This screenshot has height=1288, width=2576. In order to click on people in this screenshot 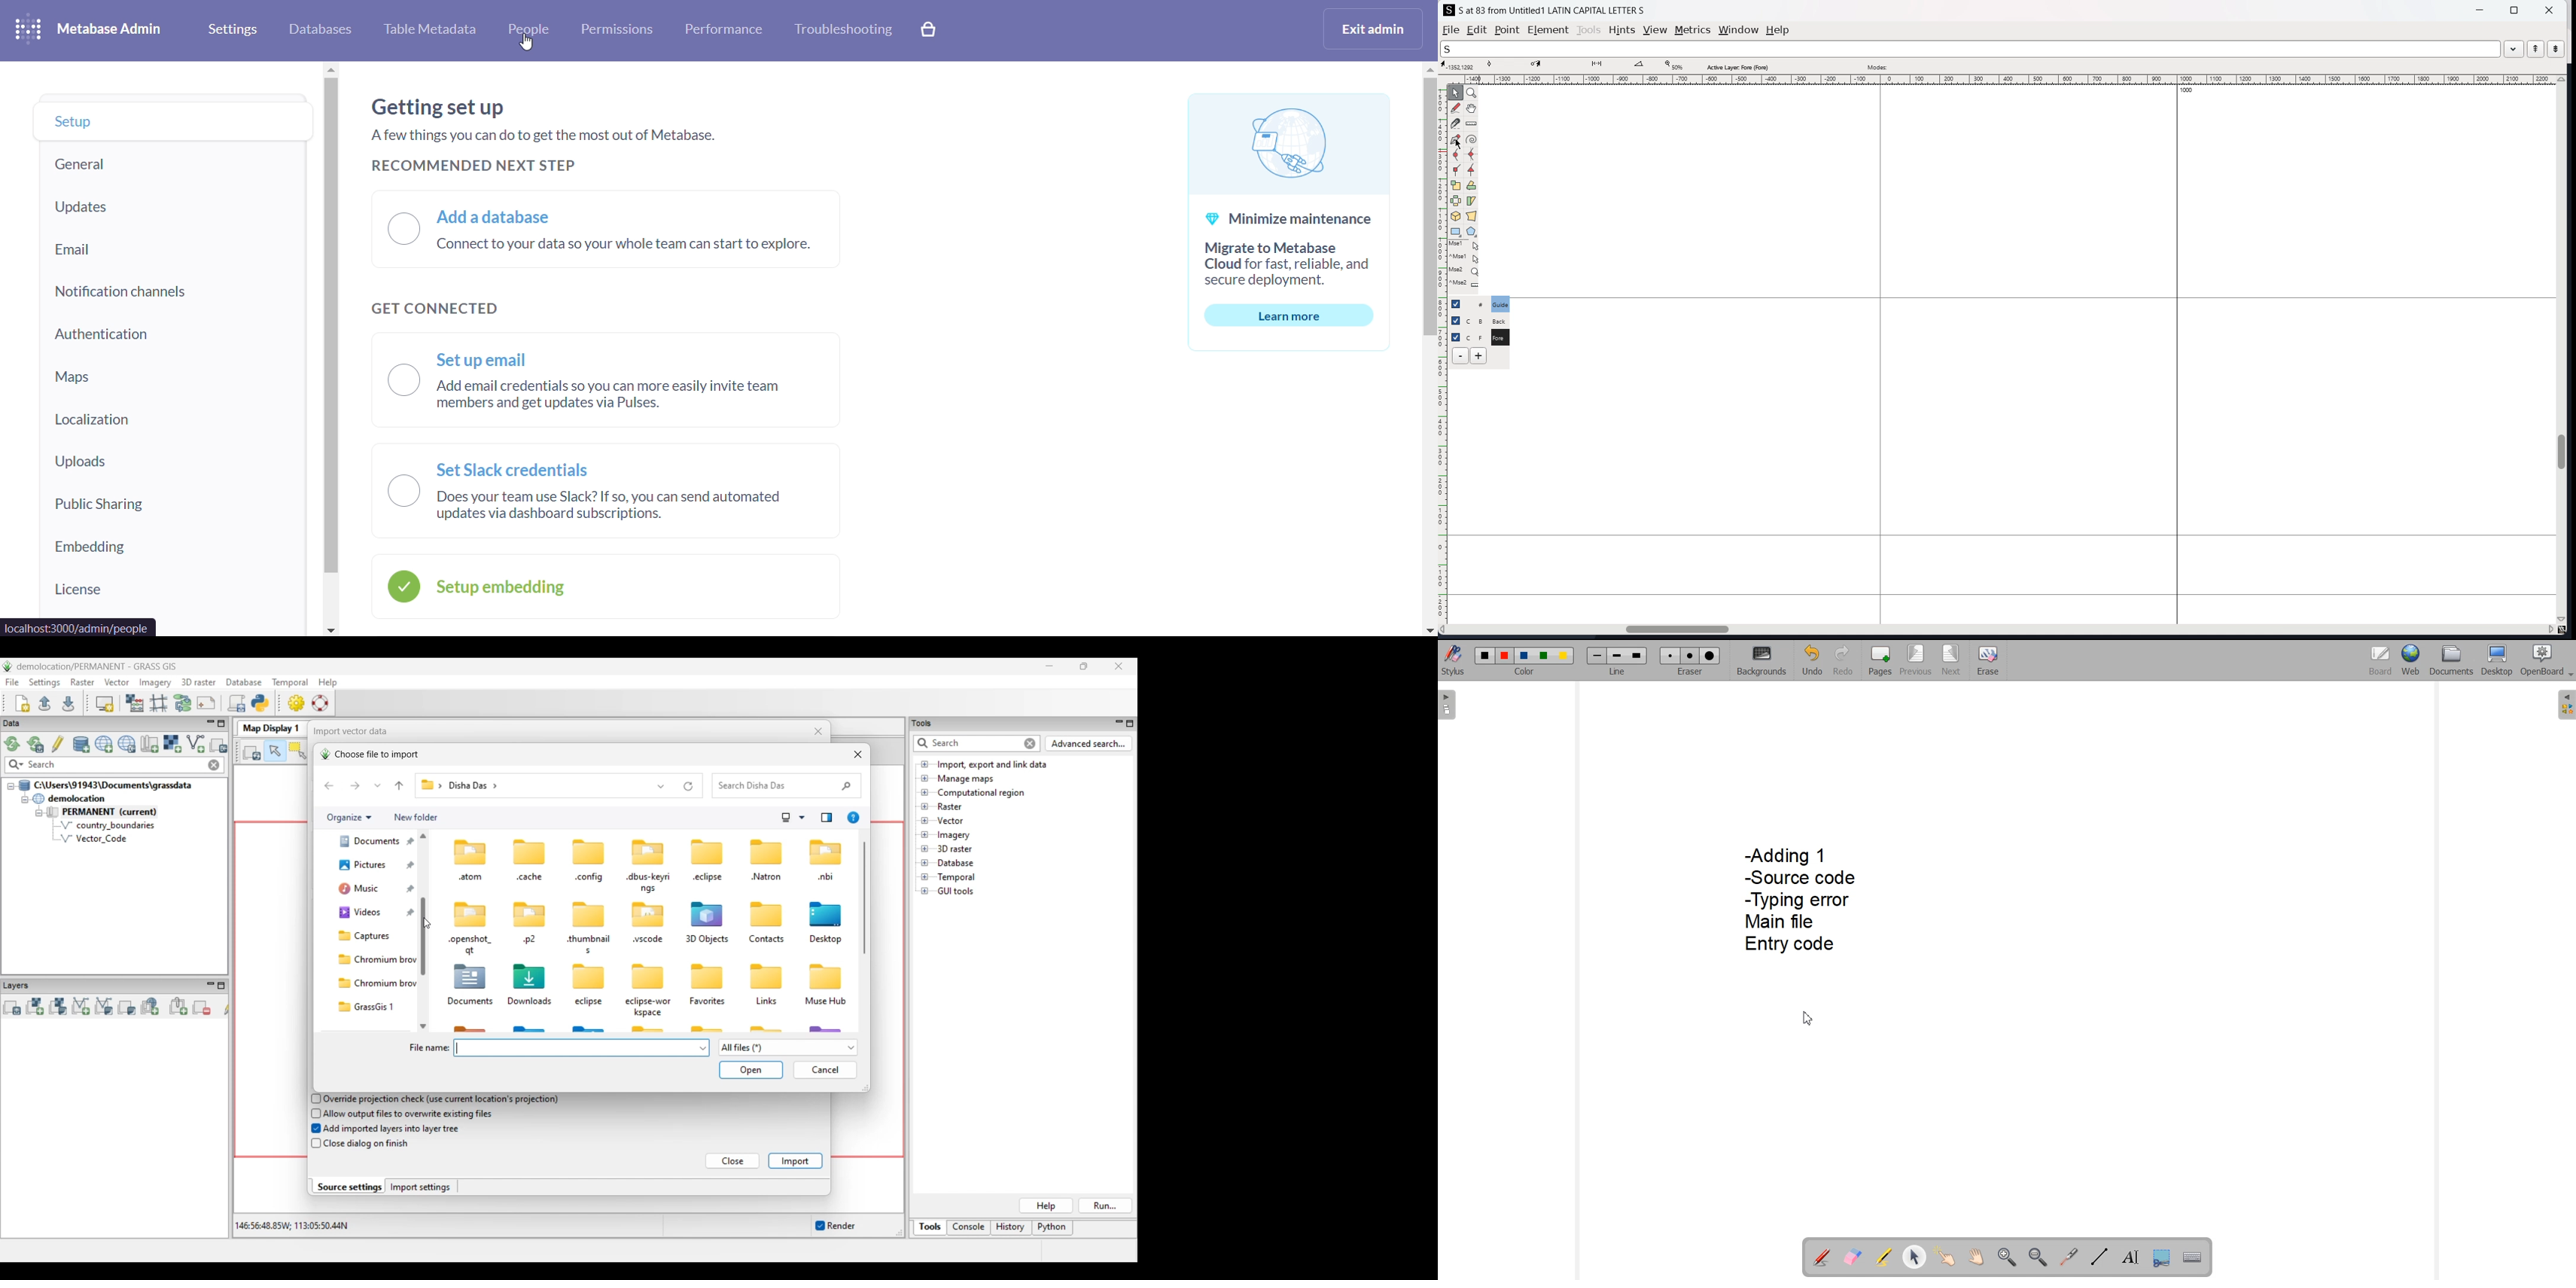, I will do `click(526, 32)`.